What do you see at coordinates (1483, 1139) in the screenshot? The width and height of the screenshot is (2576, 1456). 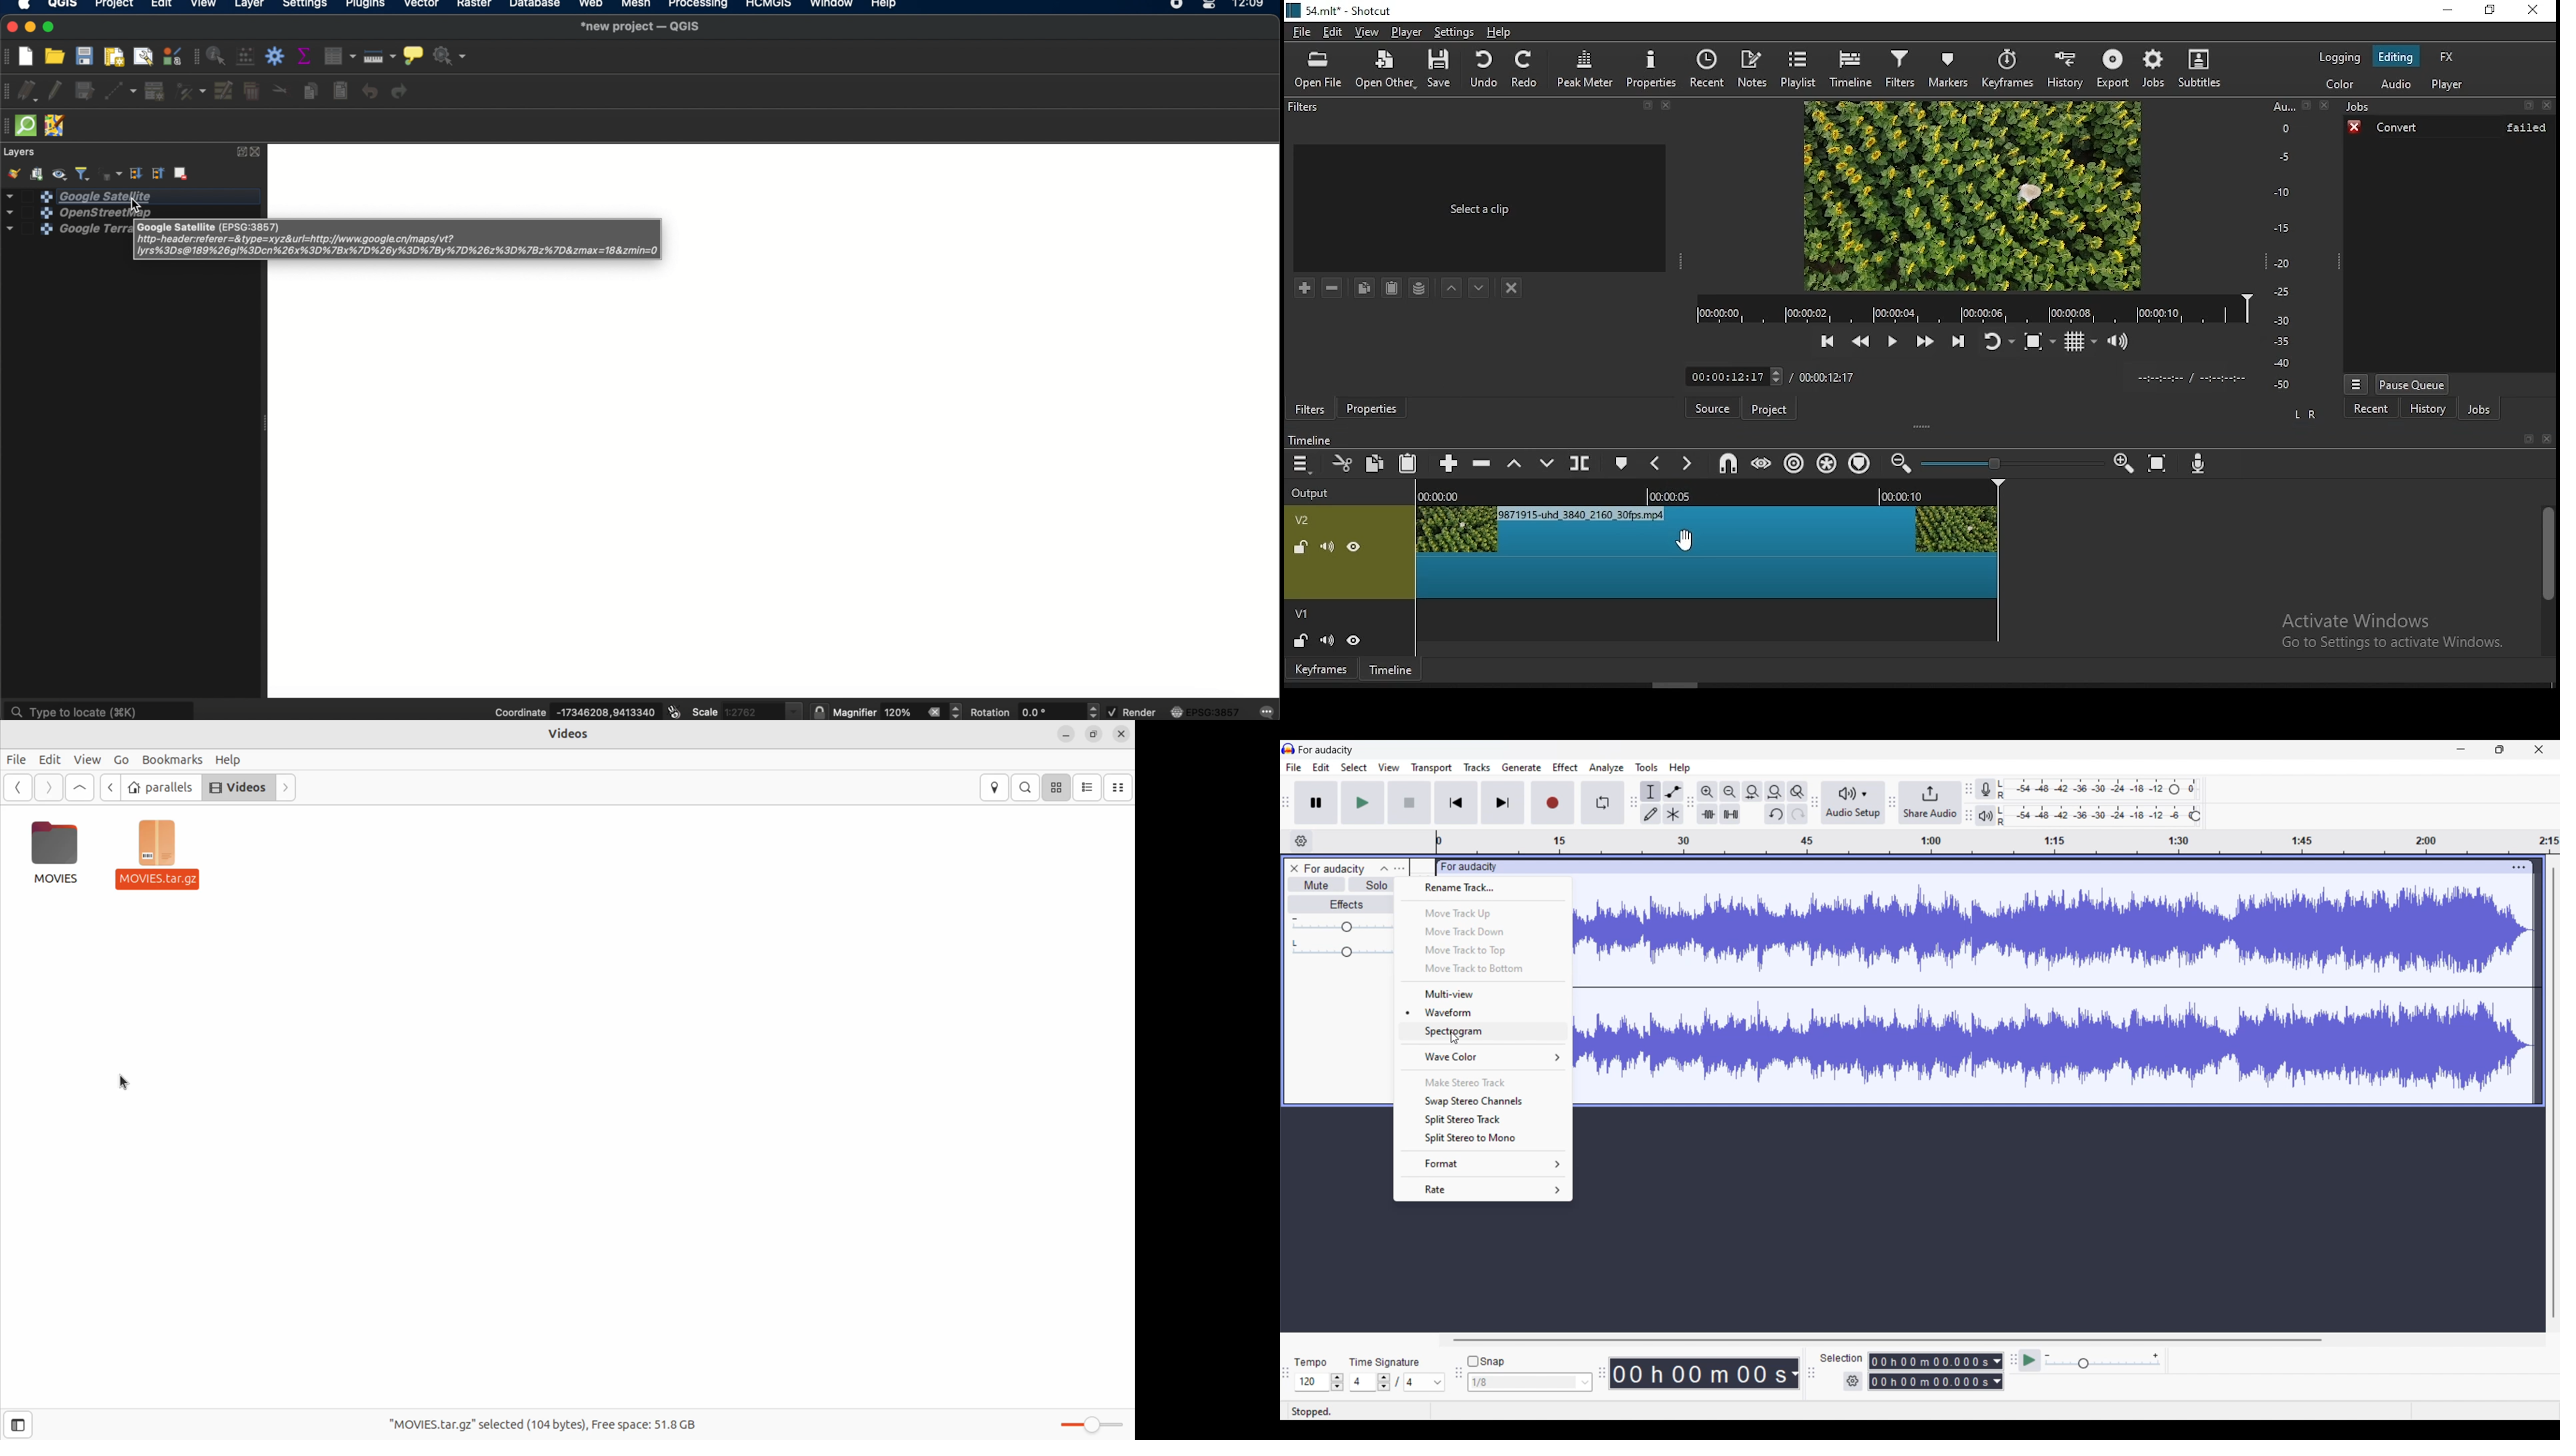 I see `Split stereo to mono` at bounding box center [1483, 1139].